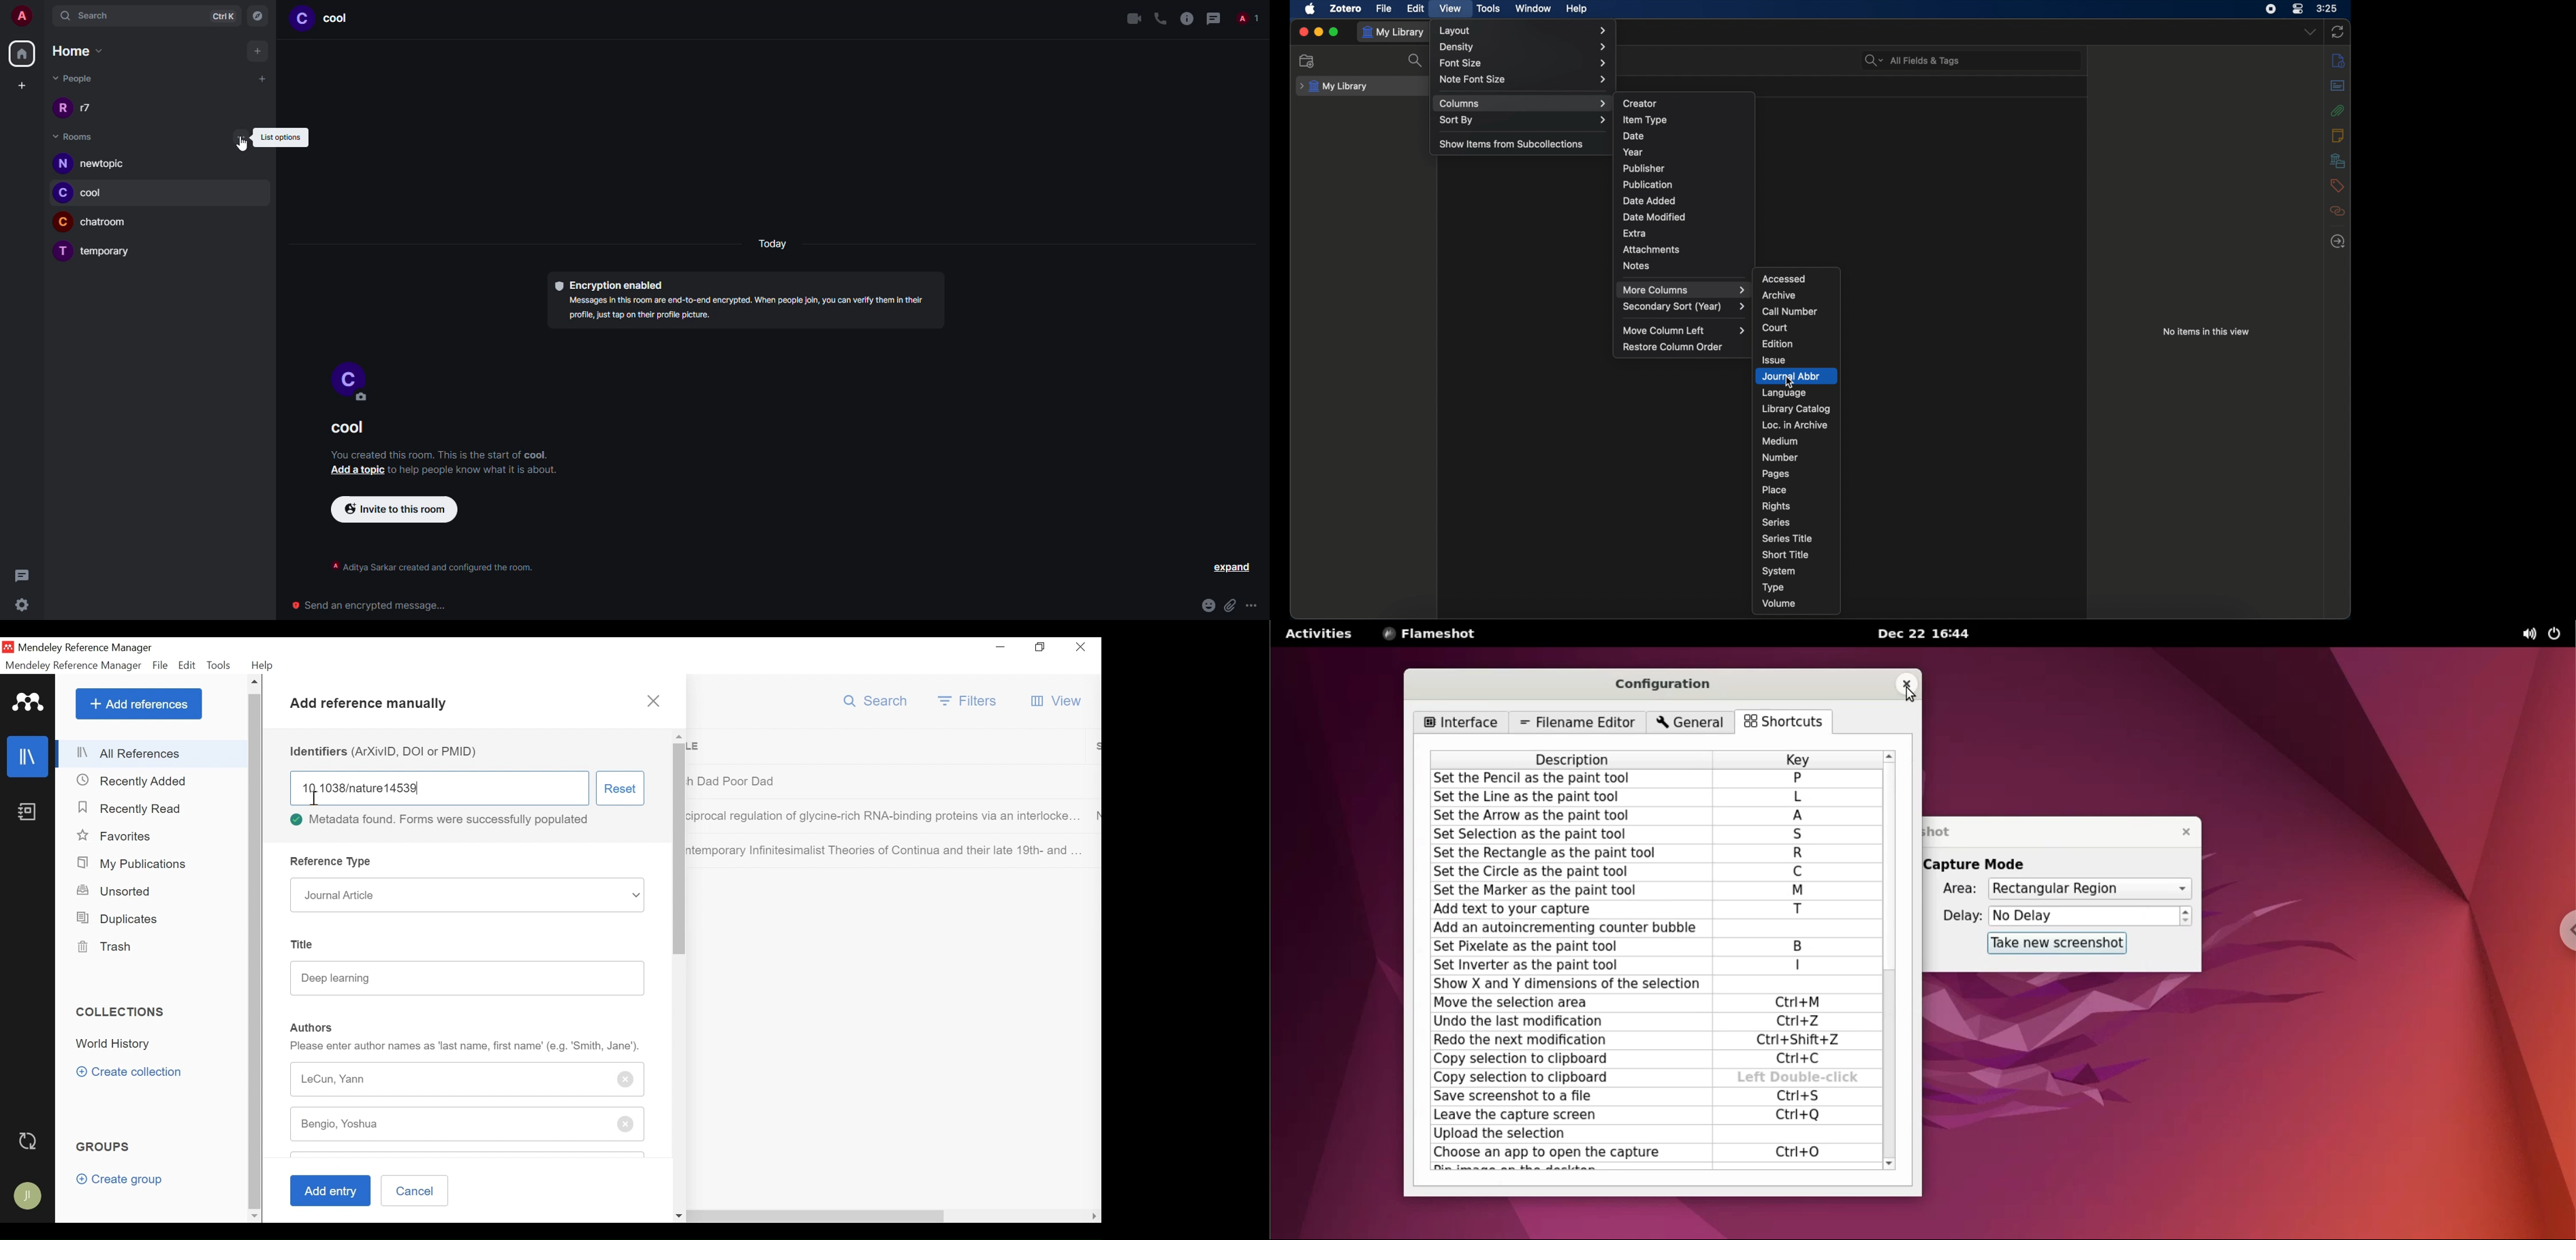  I want to click on general, so click(1692, 723).